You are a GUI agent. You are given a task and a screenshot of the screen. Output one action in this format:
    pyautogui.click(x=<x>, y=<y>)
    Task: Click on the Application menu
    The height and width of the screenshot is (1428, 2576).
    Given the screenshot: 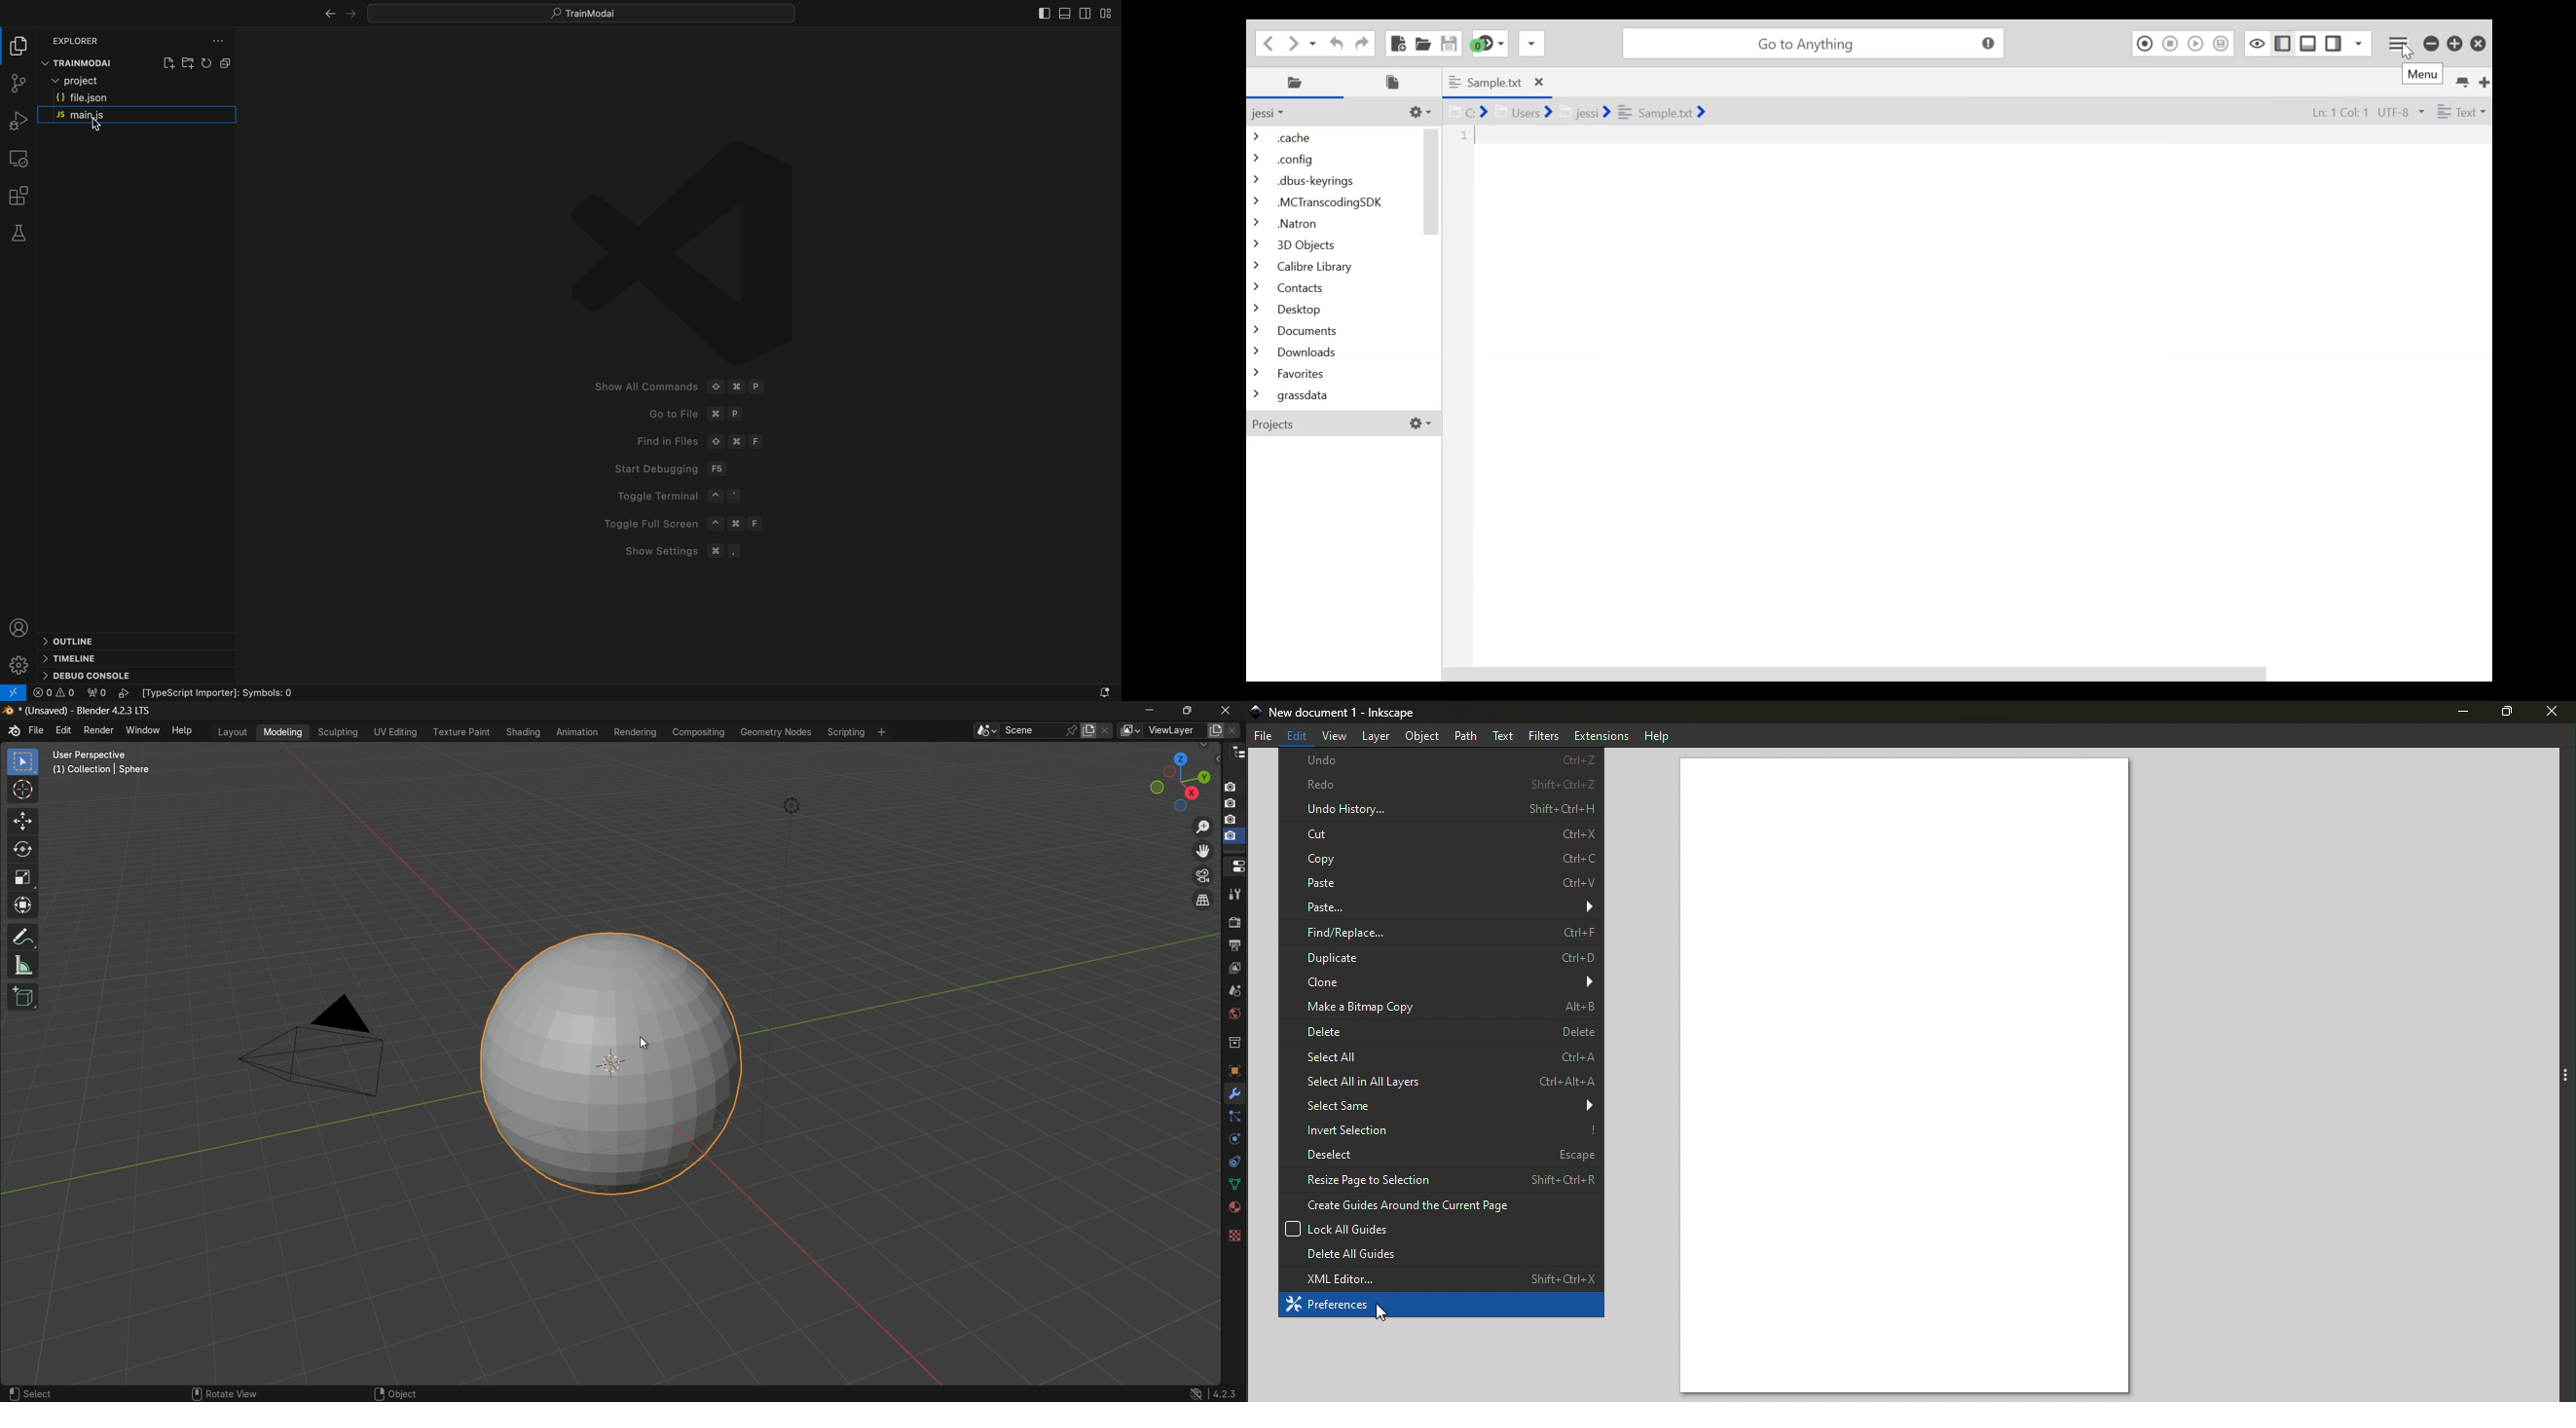 What is the action you would take?
    pyautogui.click(x=2399, y=42)
    